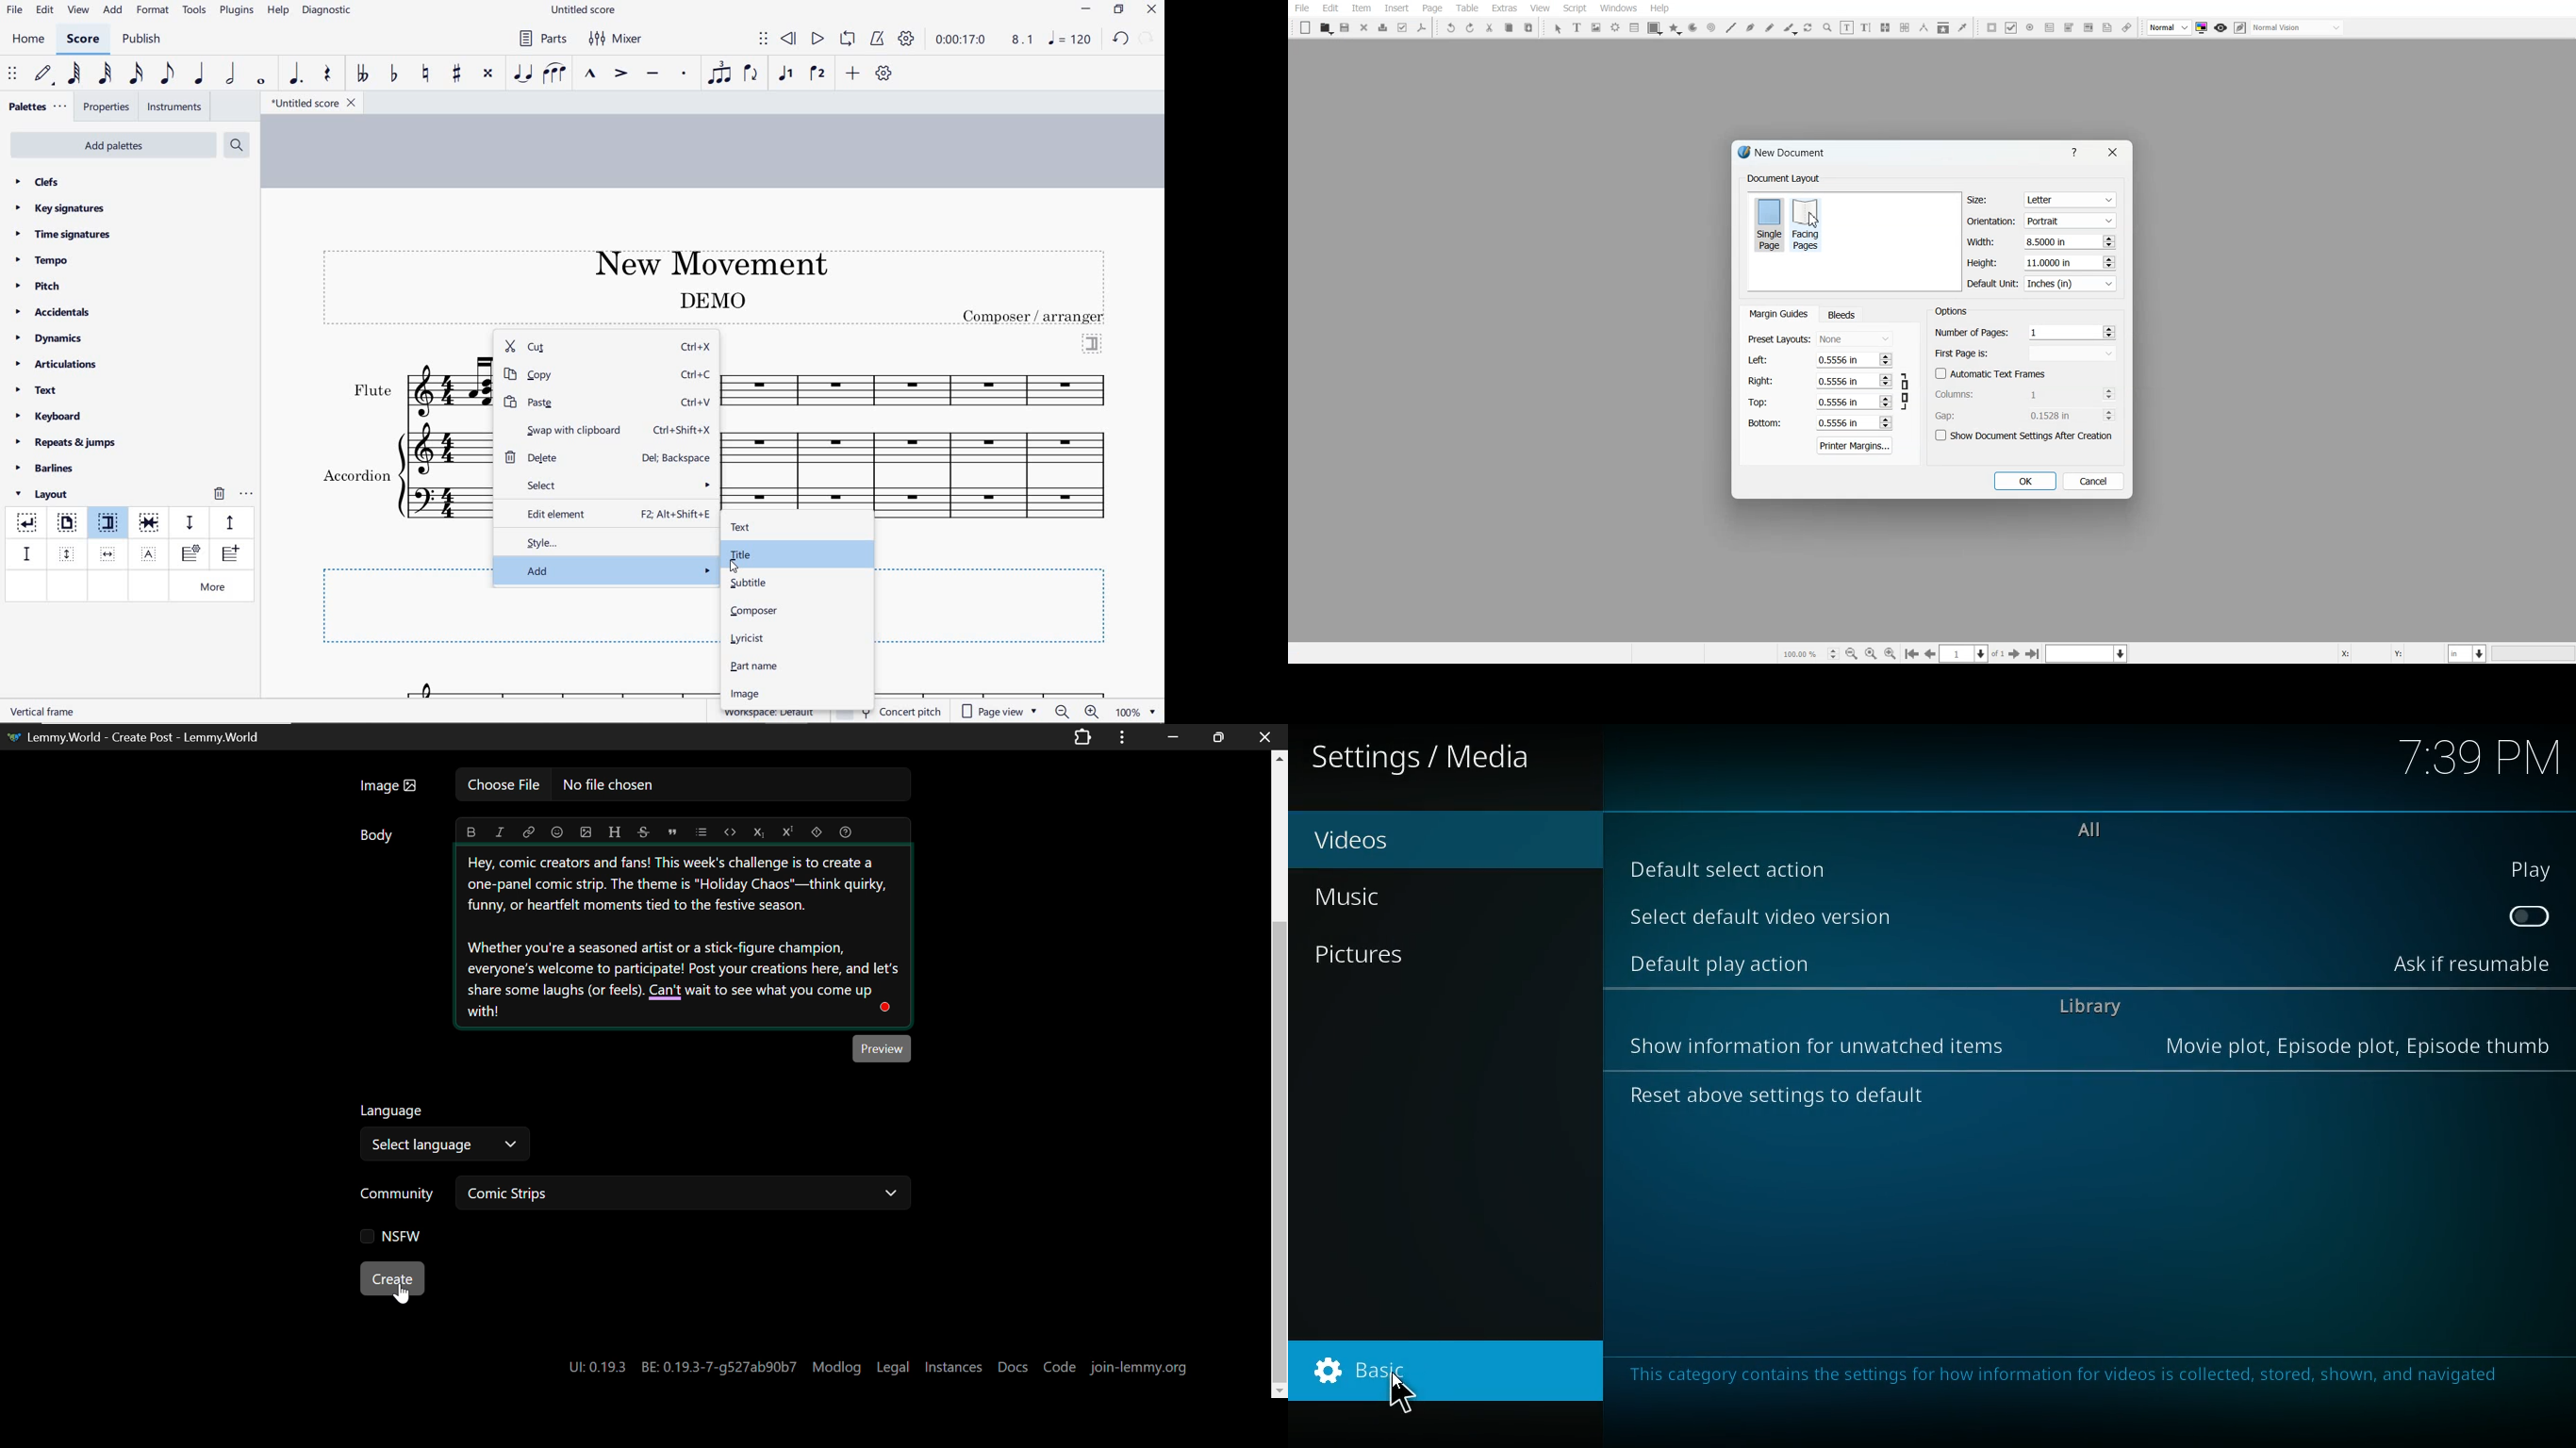  I want to click on Windows, so click(1619, 8).